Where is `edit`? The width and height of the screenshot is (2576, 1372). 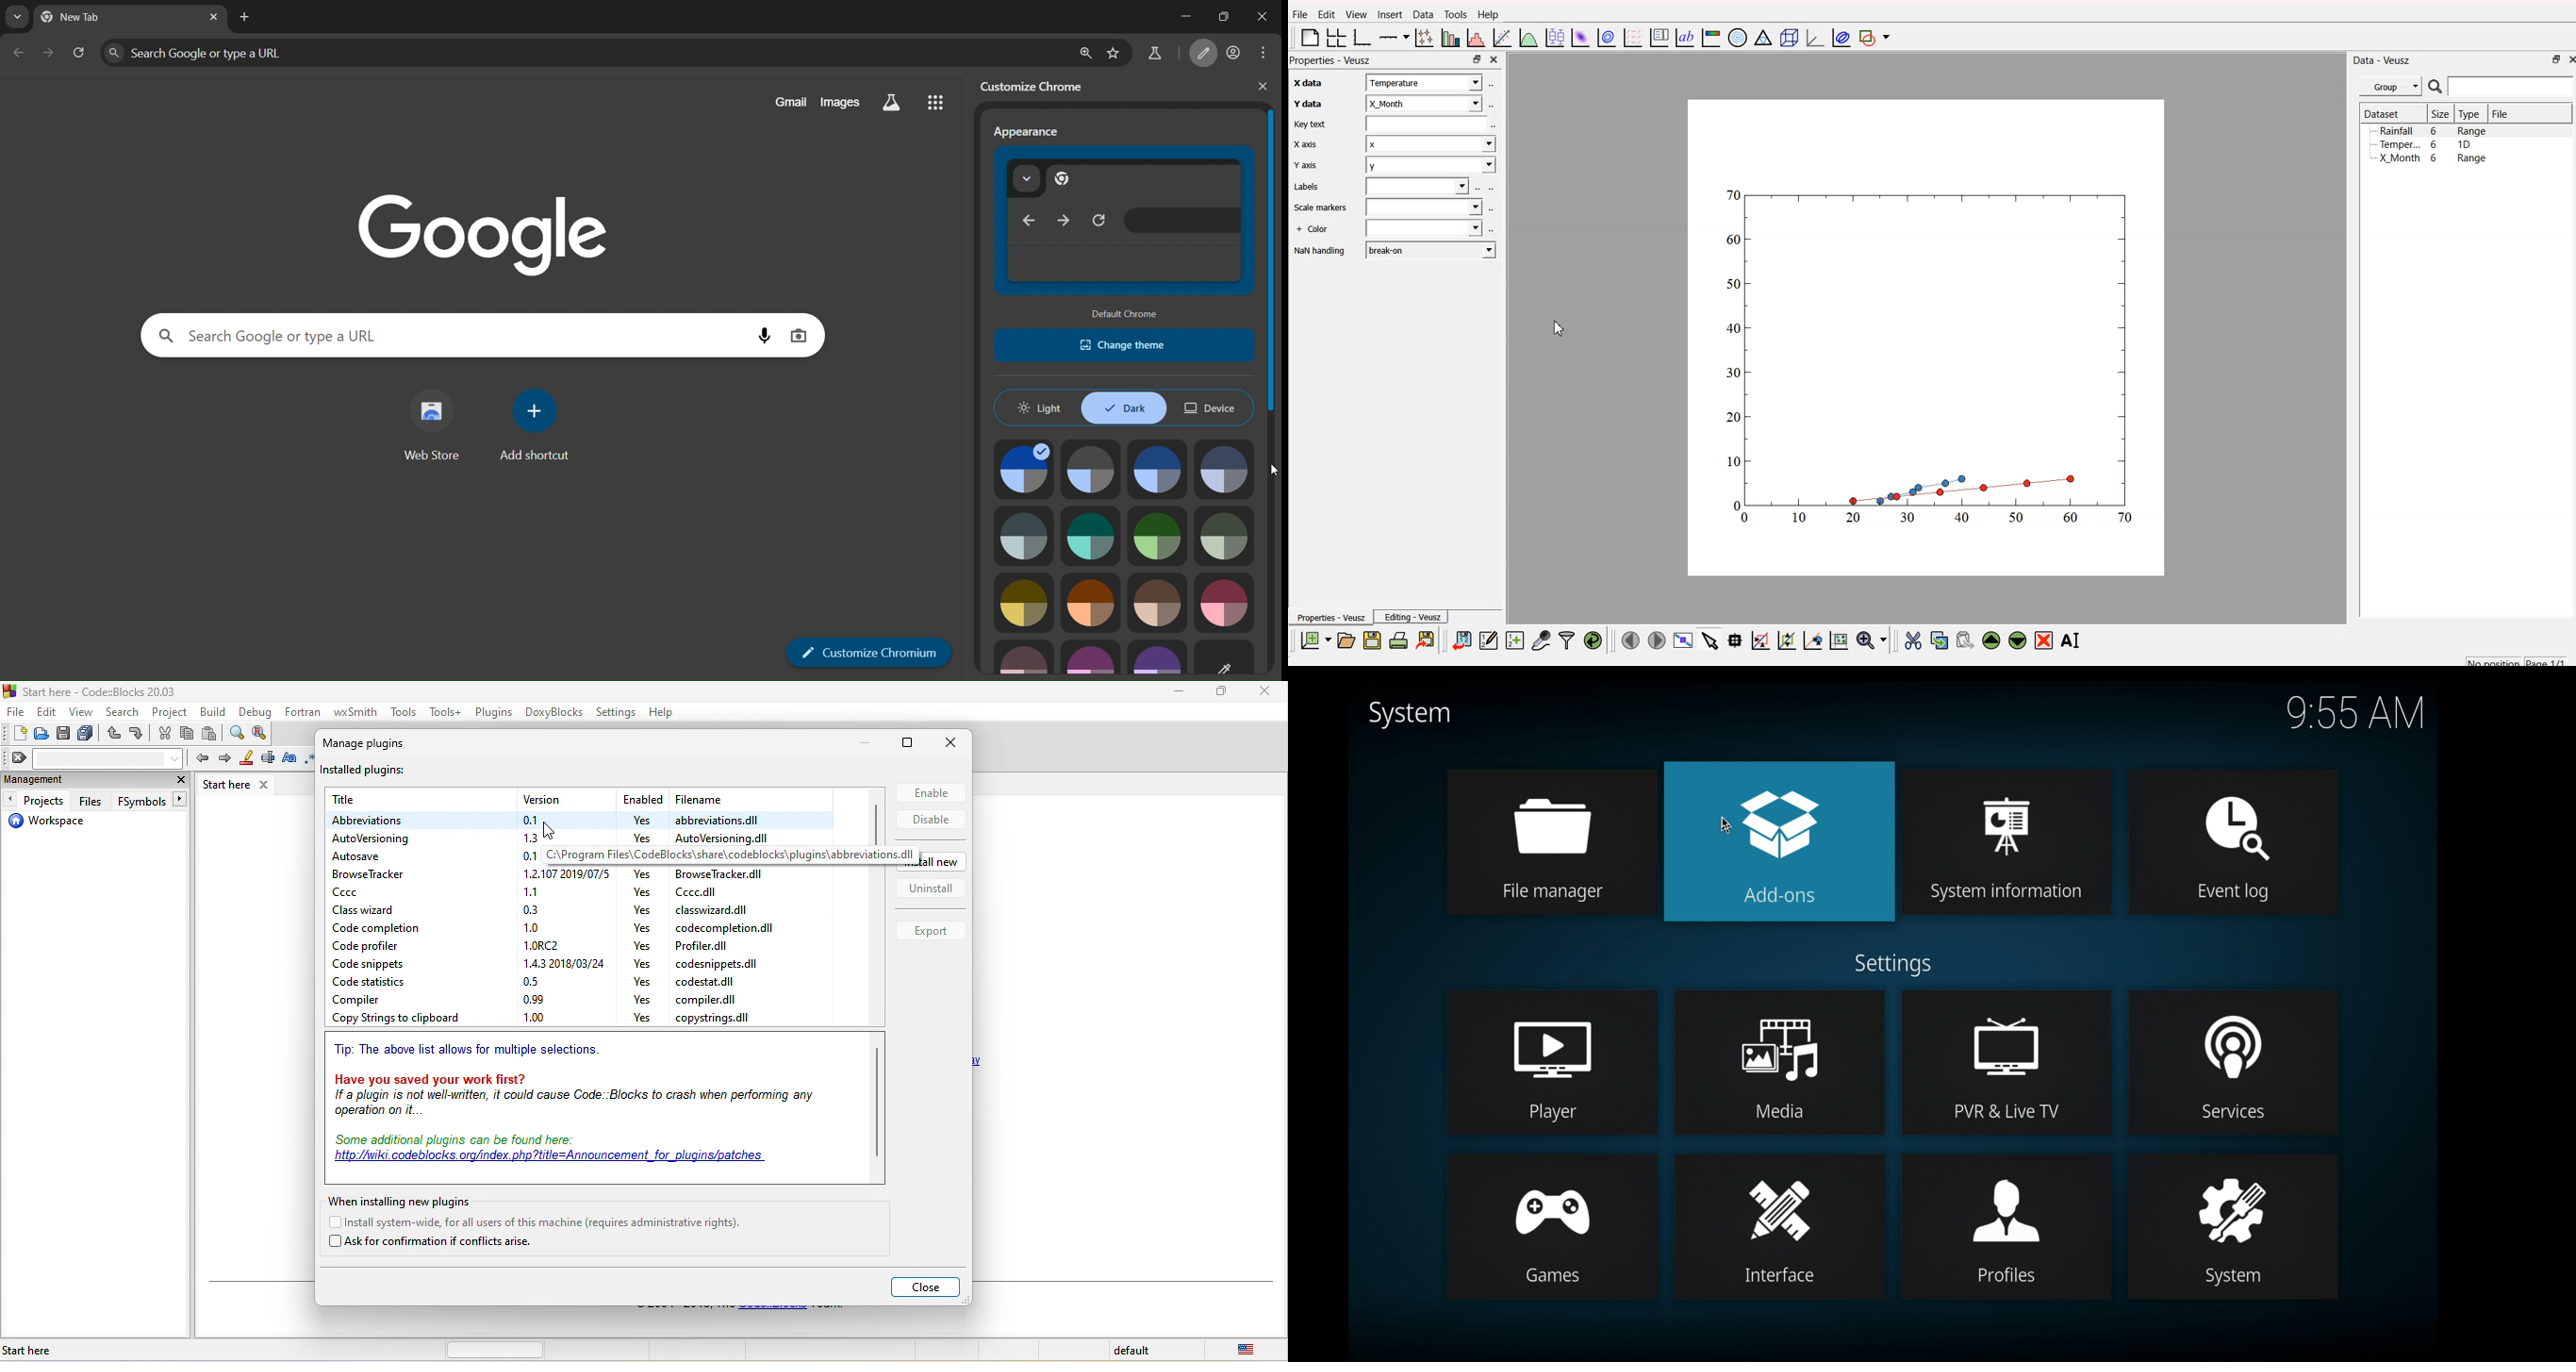 edit is located at coordinates (46, 710).